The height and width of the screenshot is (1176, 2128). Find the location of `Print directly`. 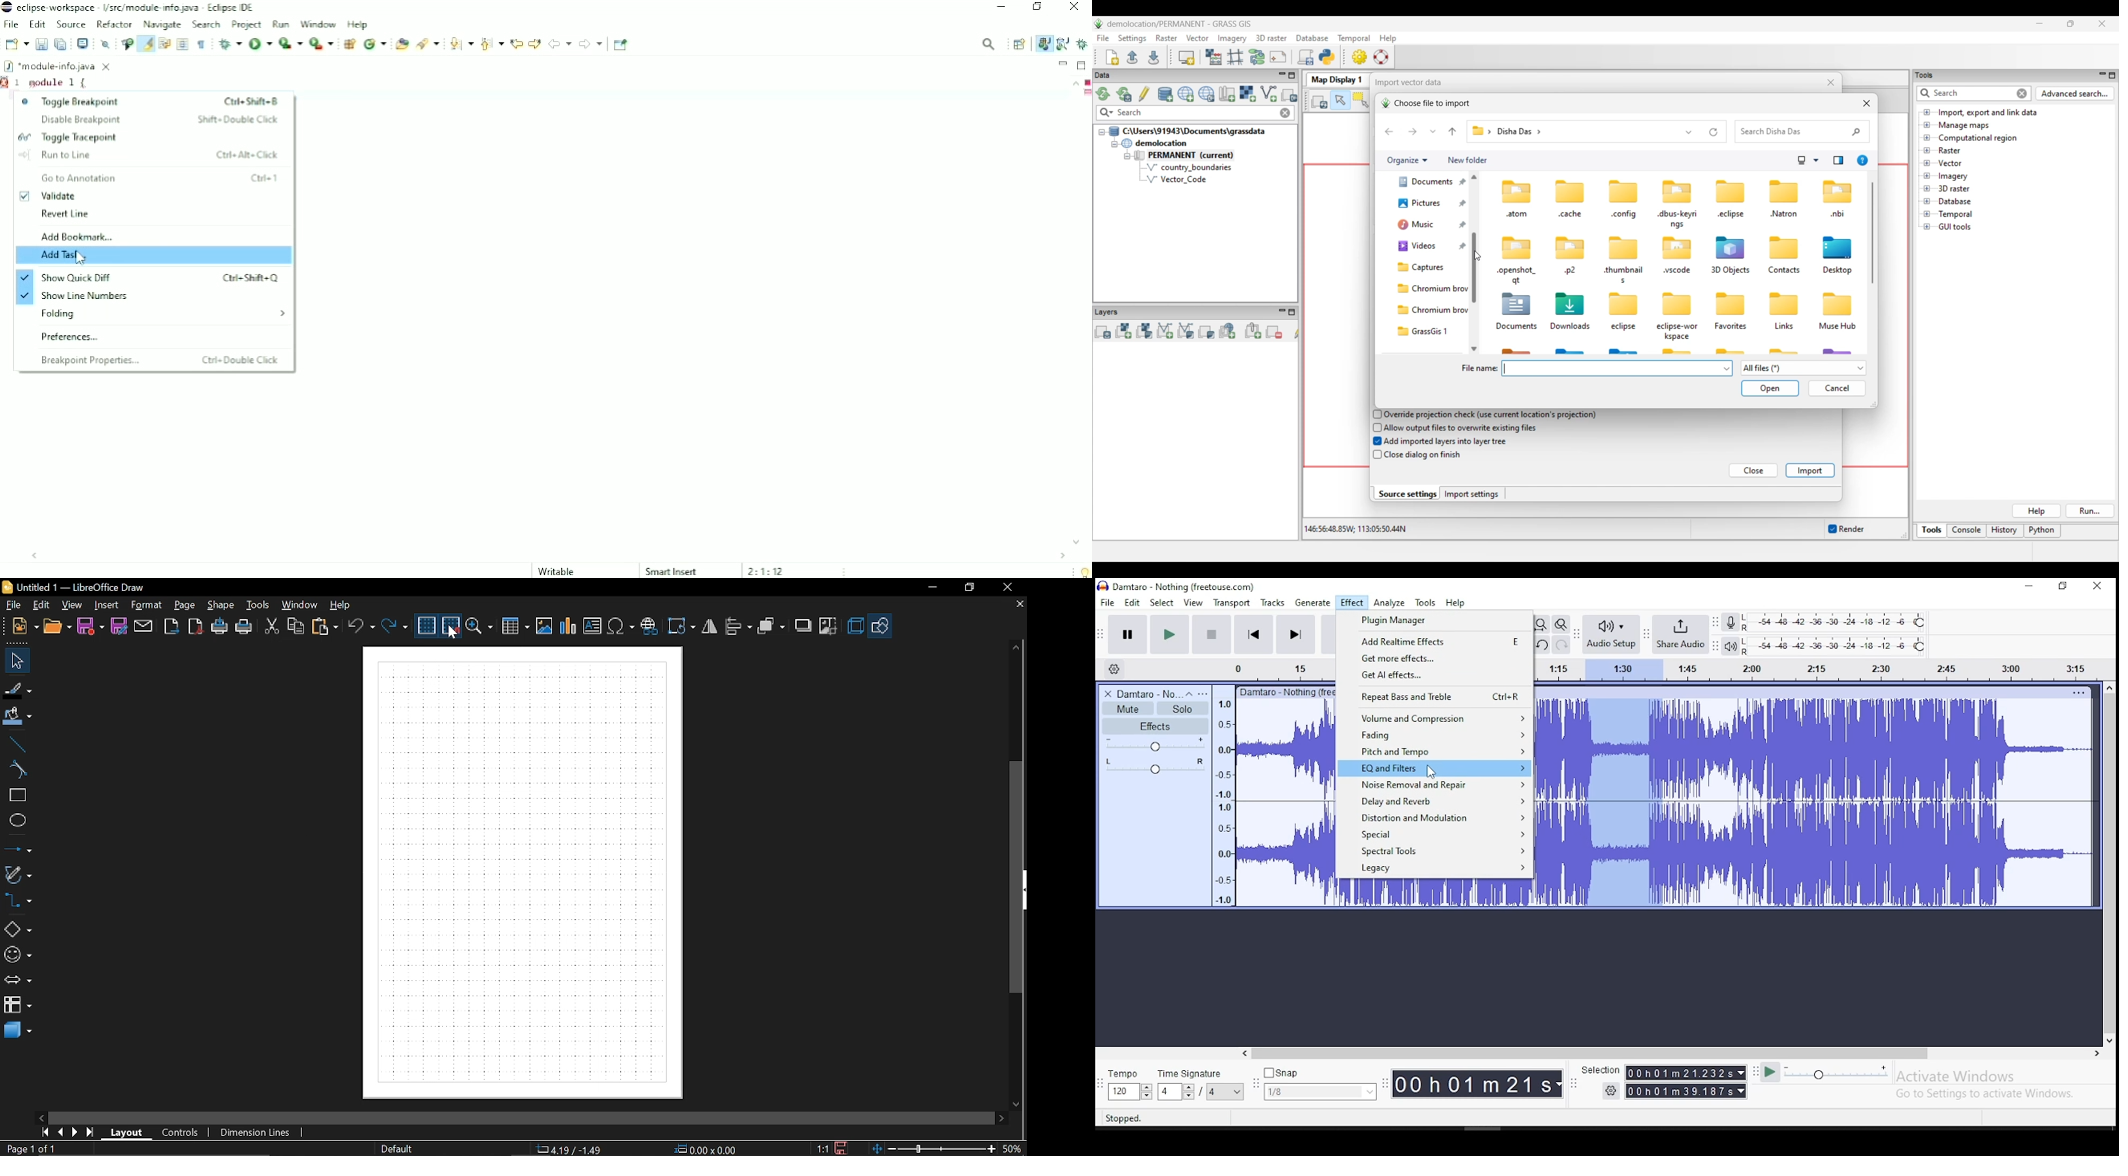

Print directly is located at coordinates (221, 627).